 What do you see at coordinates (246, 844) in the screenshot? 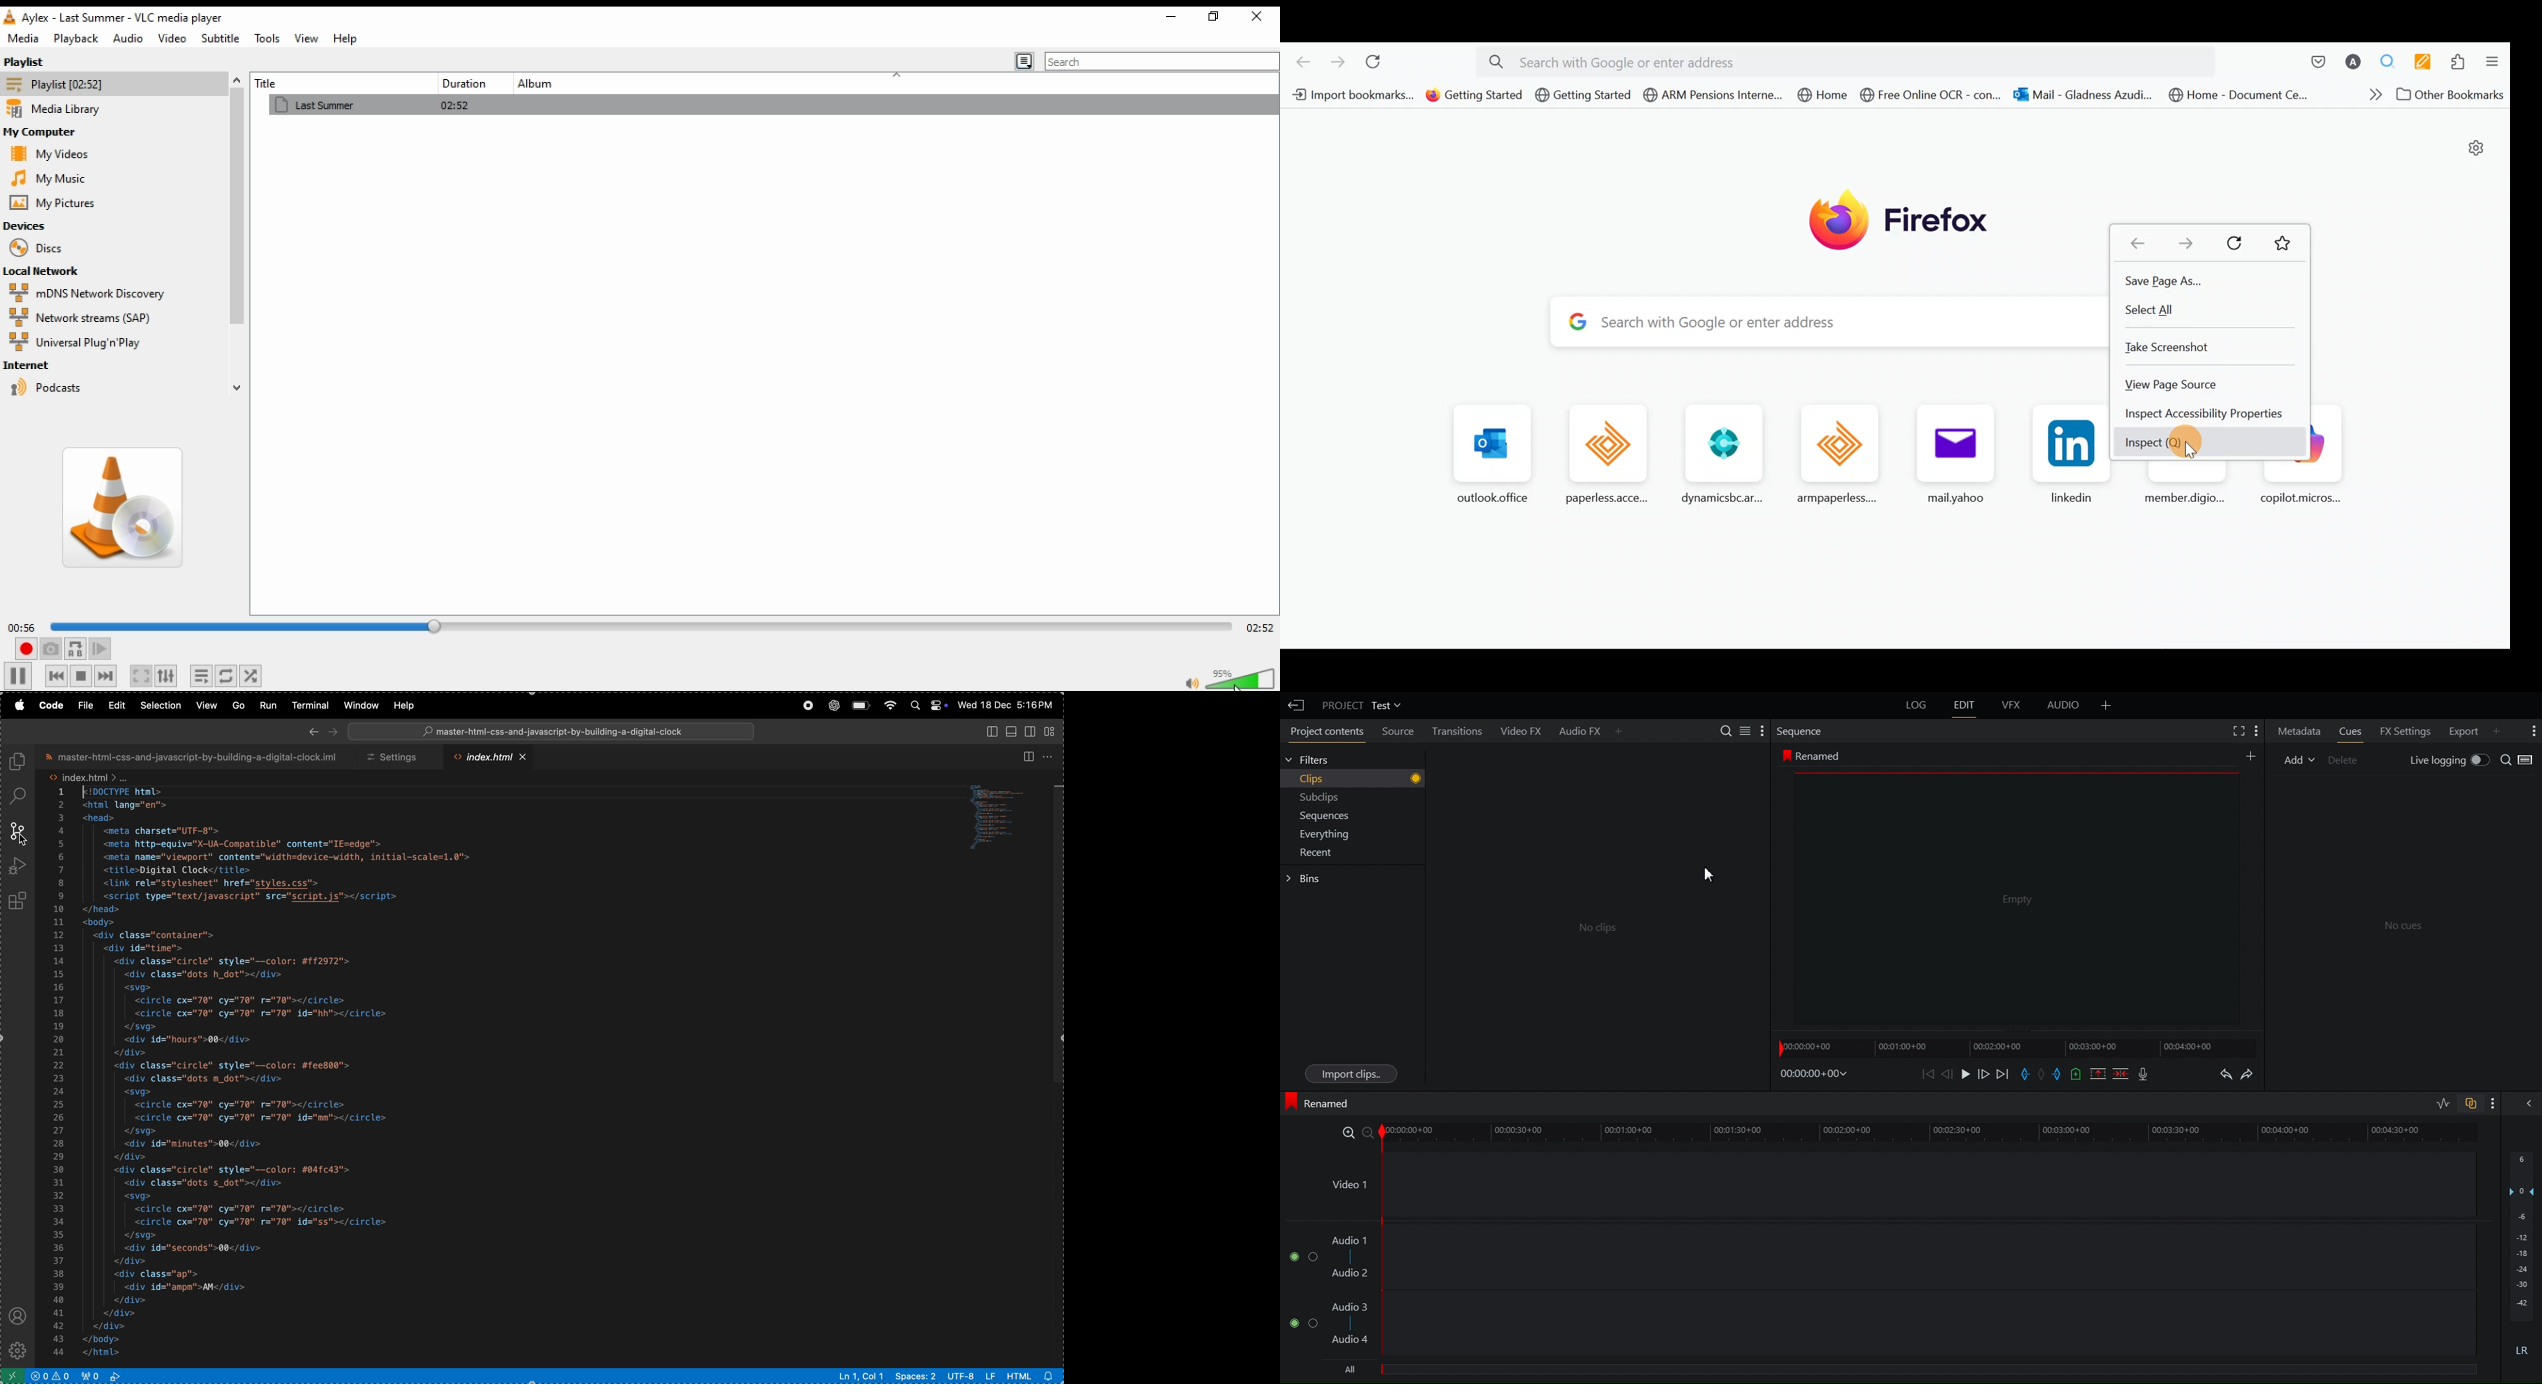
I see `<meta http-equiv="X-UA-Compatible" content="IE=edge">` at bounding box center [246, 844].